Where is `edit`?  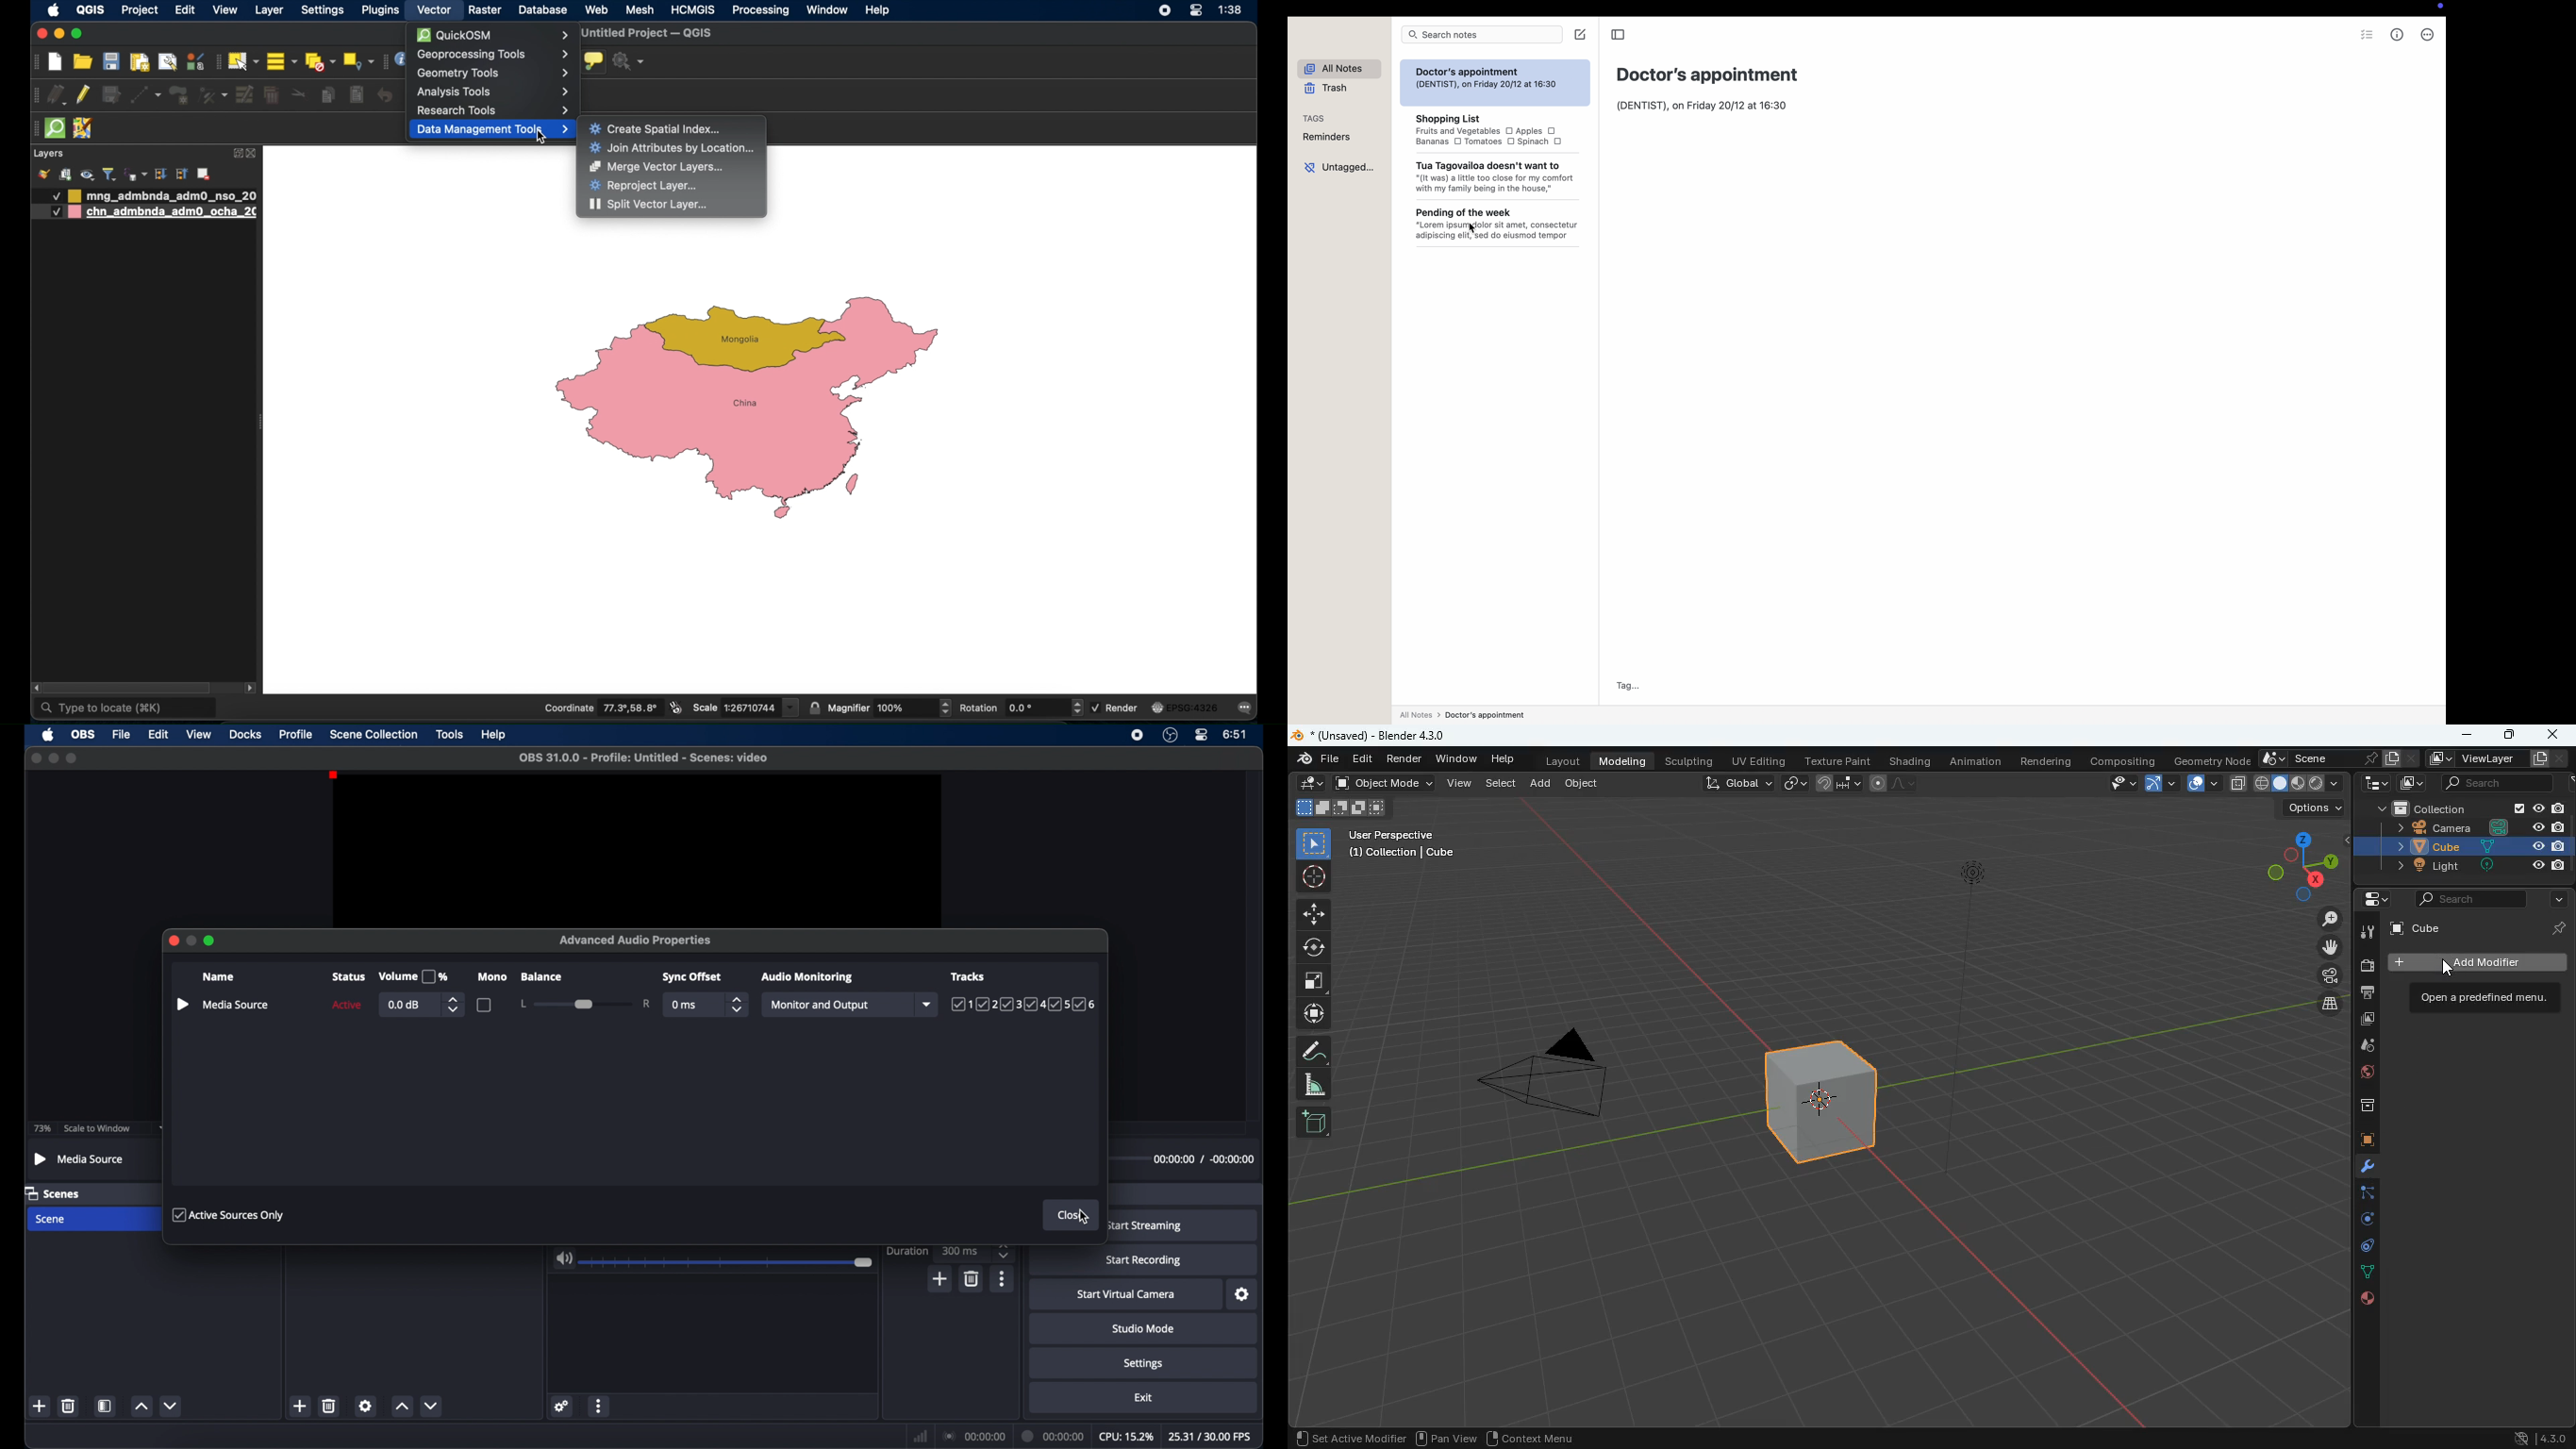 edit is located at coordinates (1363, 760).